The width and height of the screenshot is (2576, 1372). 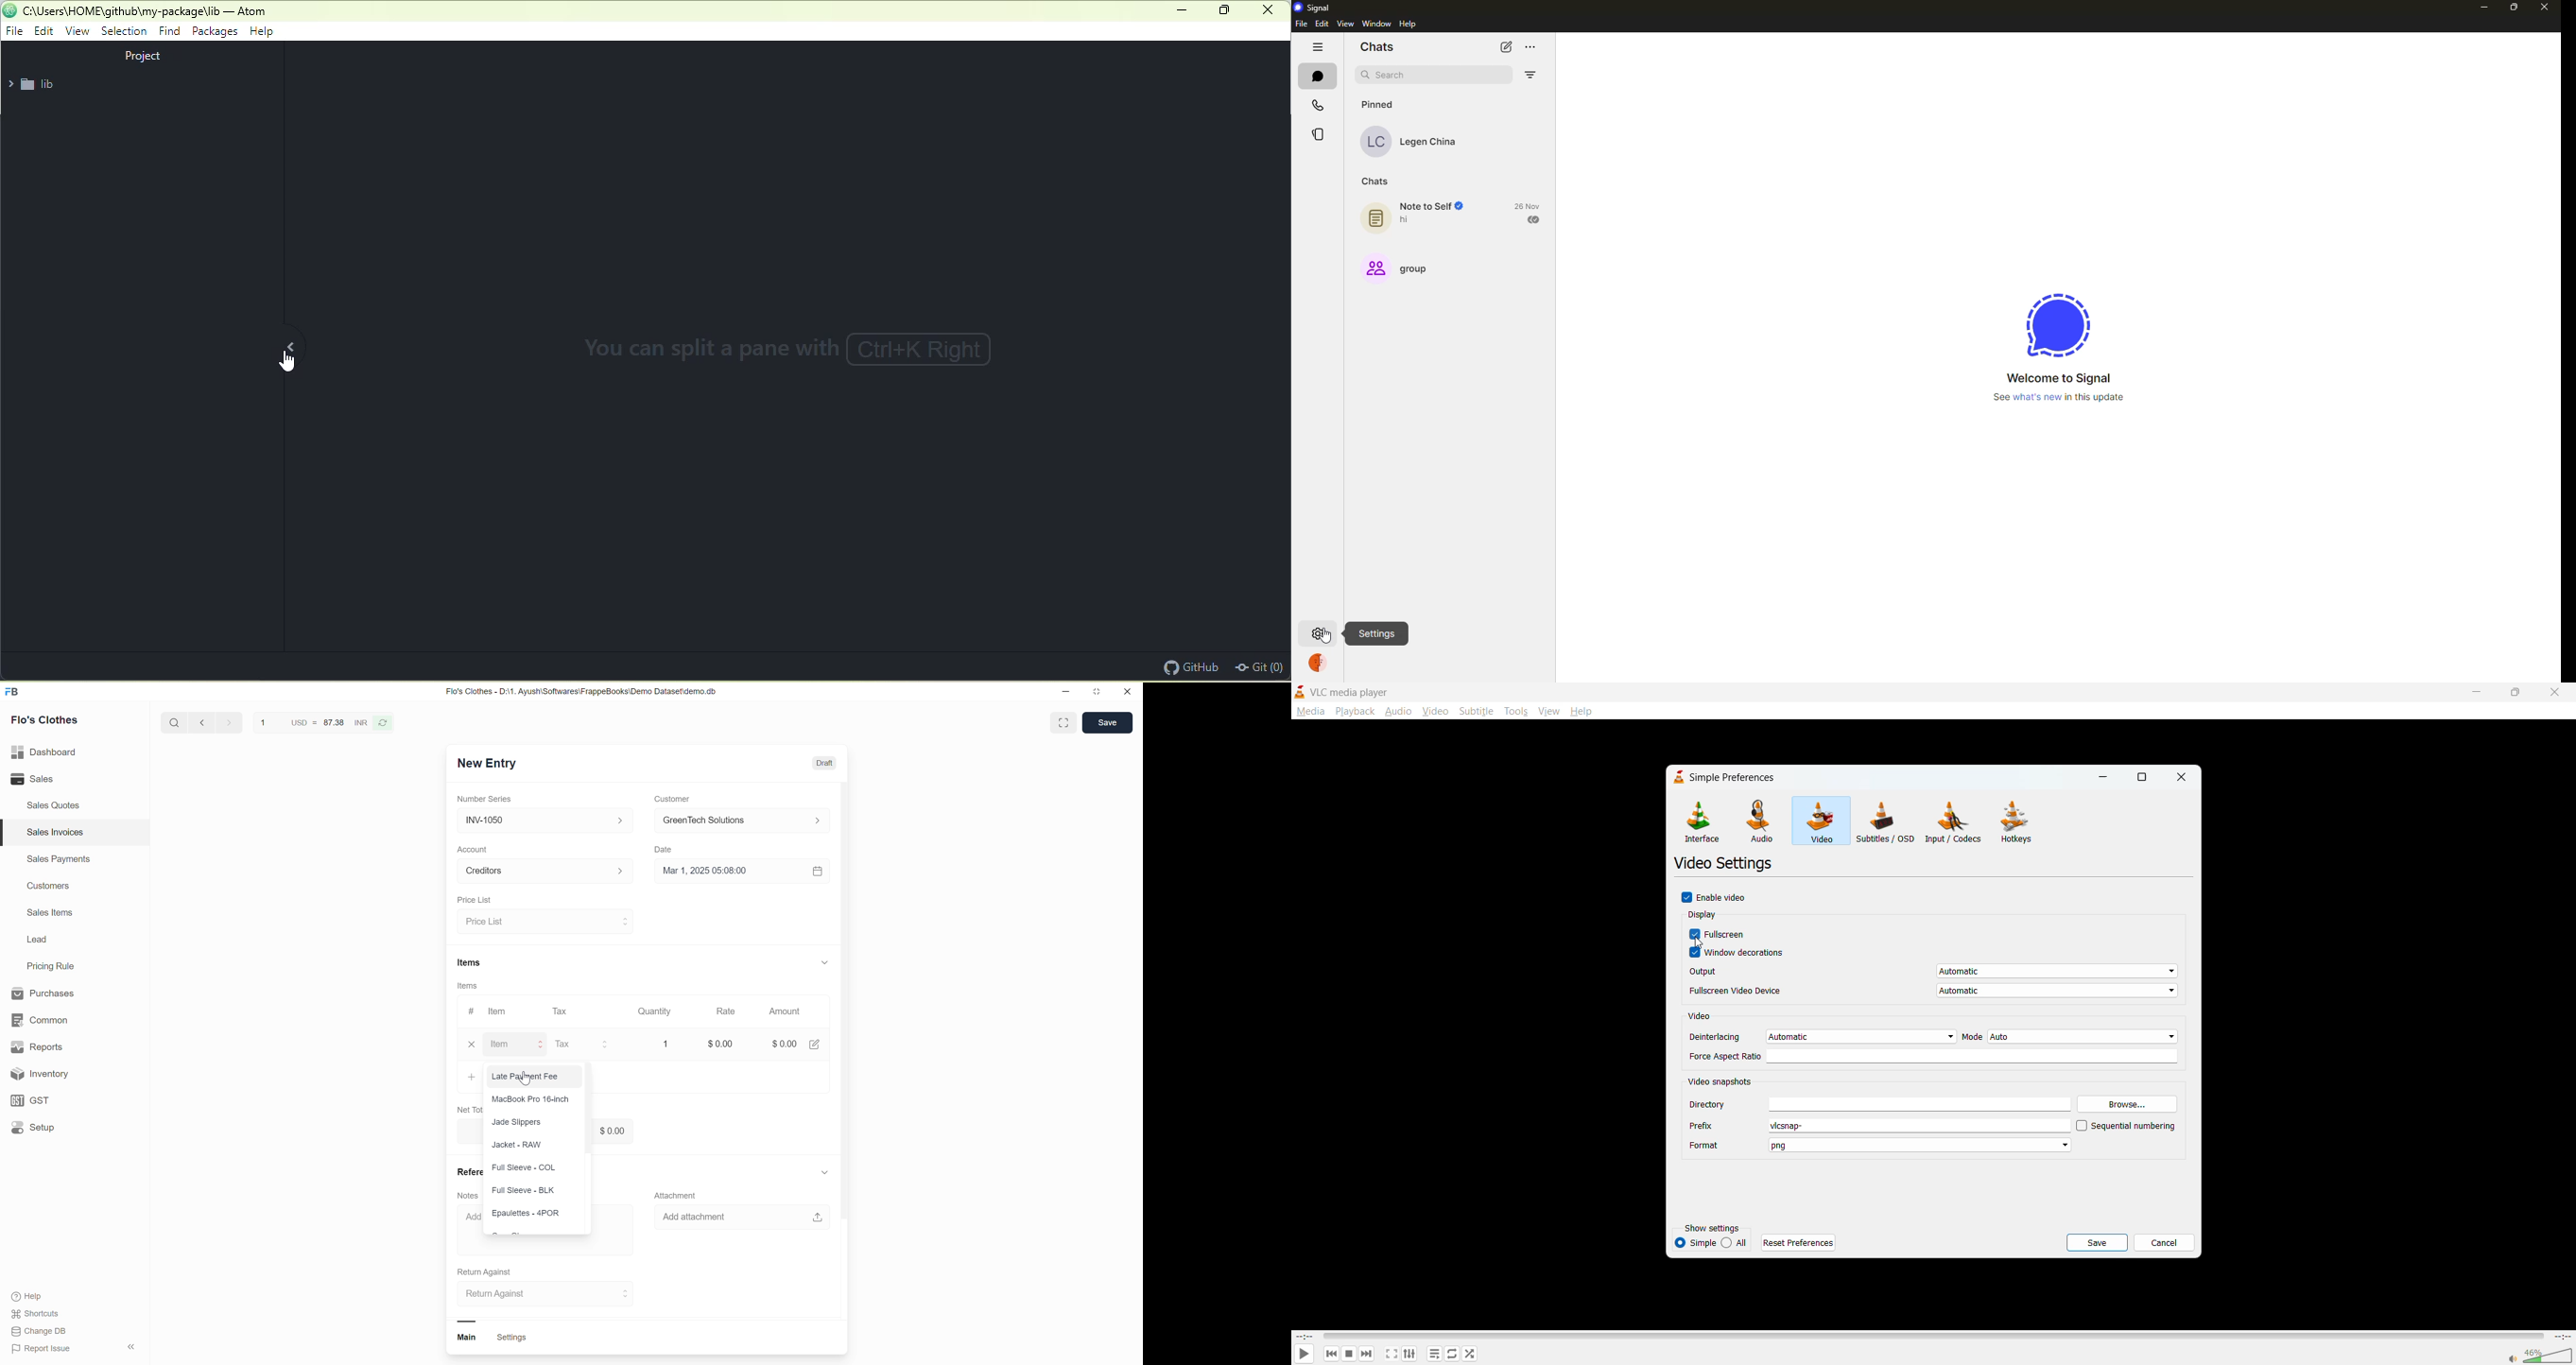 I want to click on sequential numbering, so click(x=2126, y=1127).